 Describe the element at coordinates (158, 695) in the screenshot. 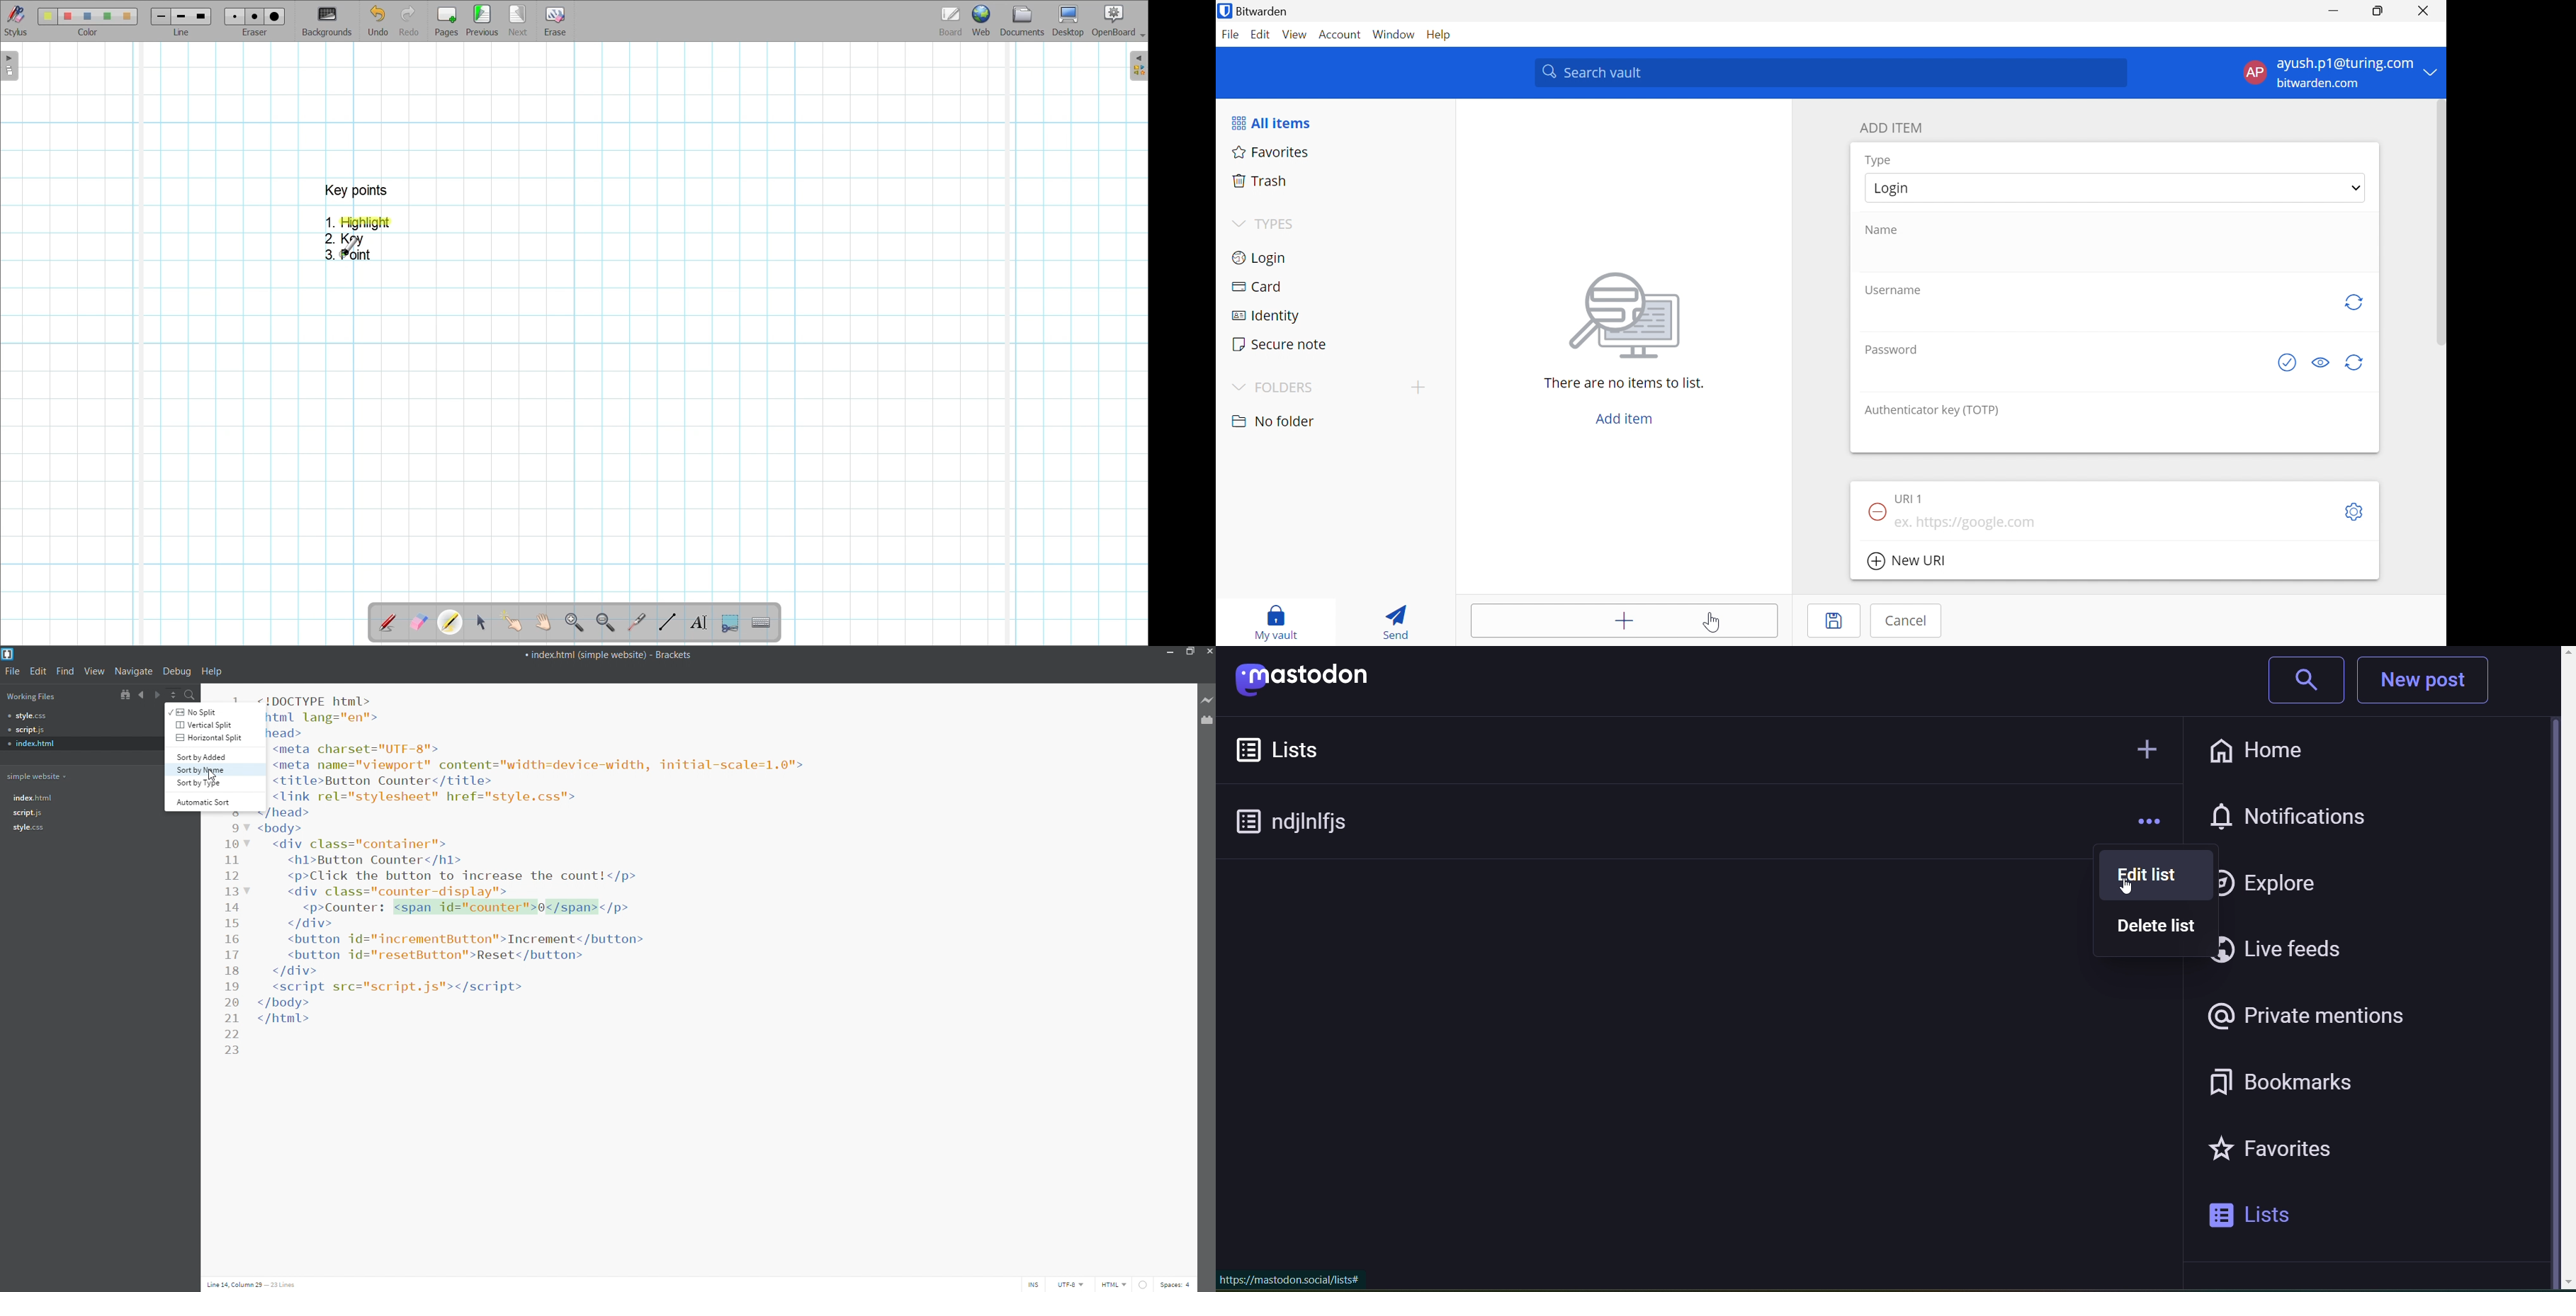

I see `navigate forward` at that location.